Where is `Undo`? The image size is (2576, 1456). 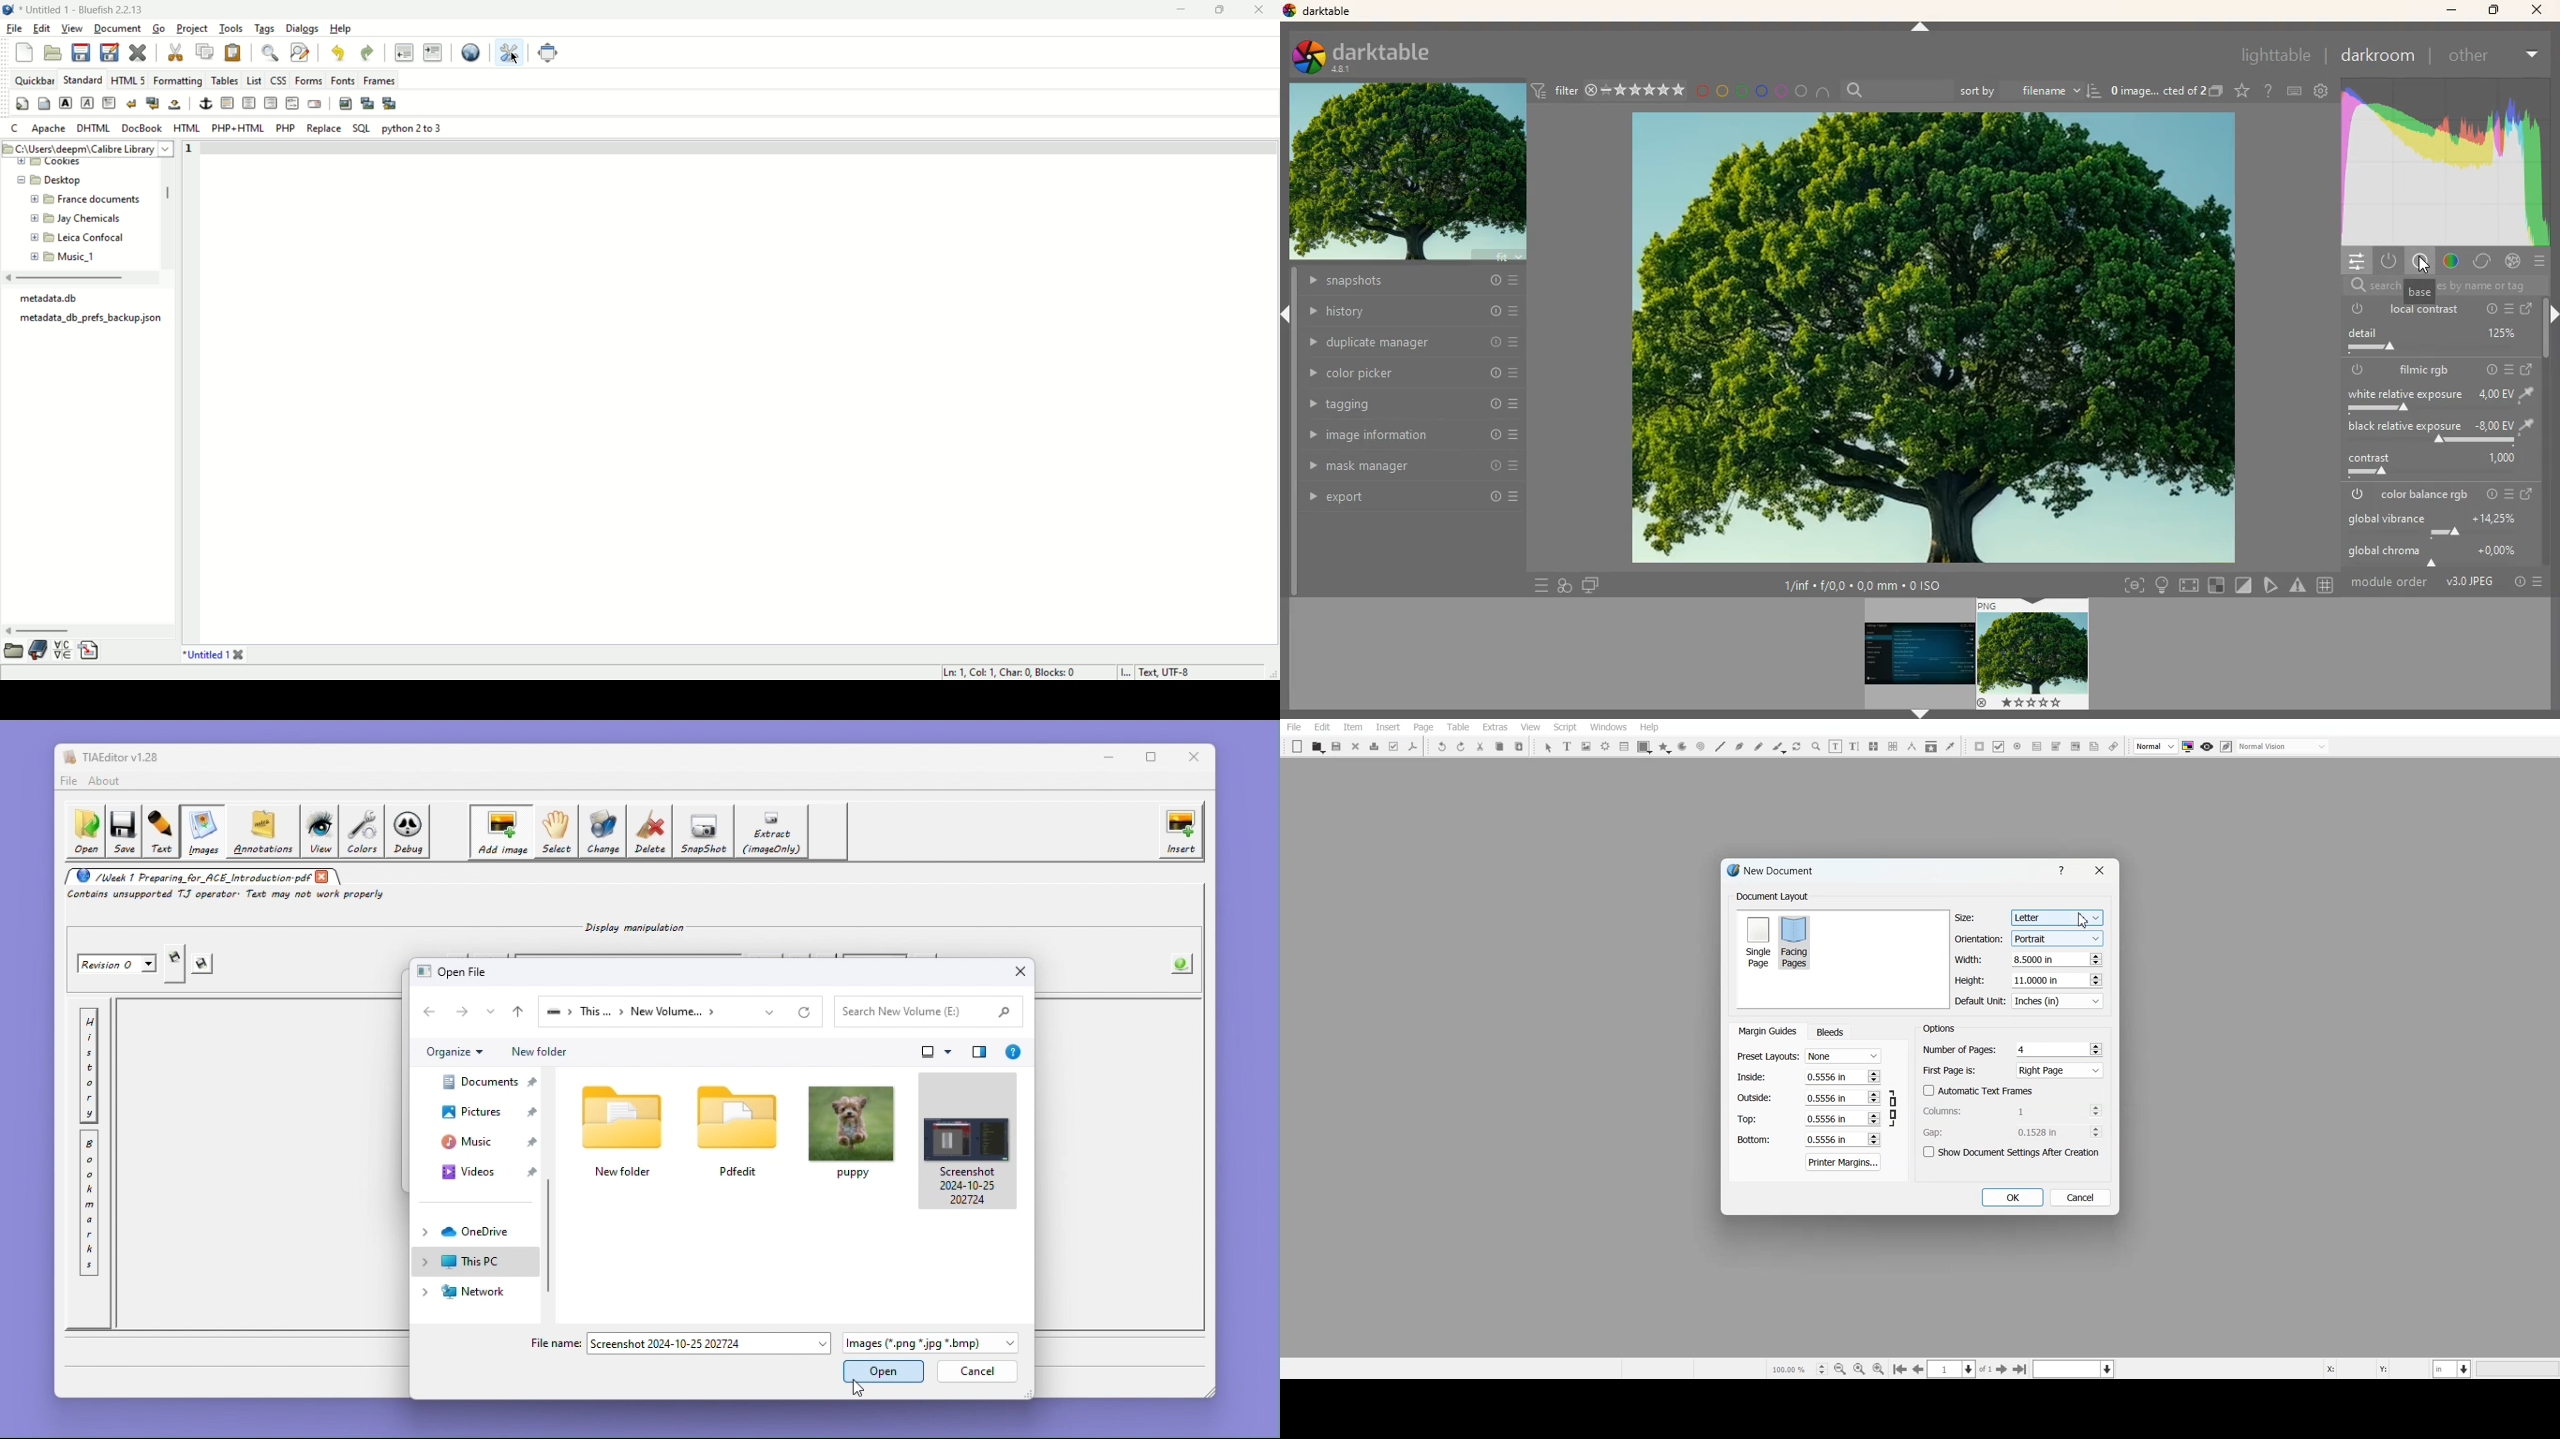 Undo is located at coordinates (1442, 746).